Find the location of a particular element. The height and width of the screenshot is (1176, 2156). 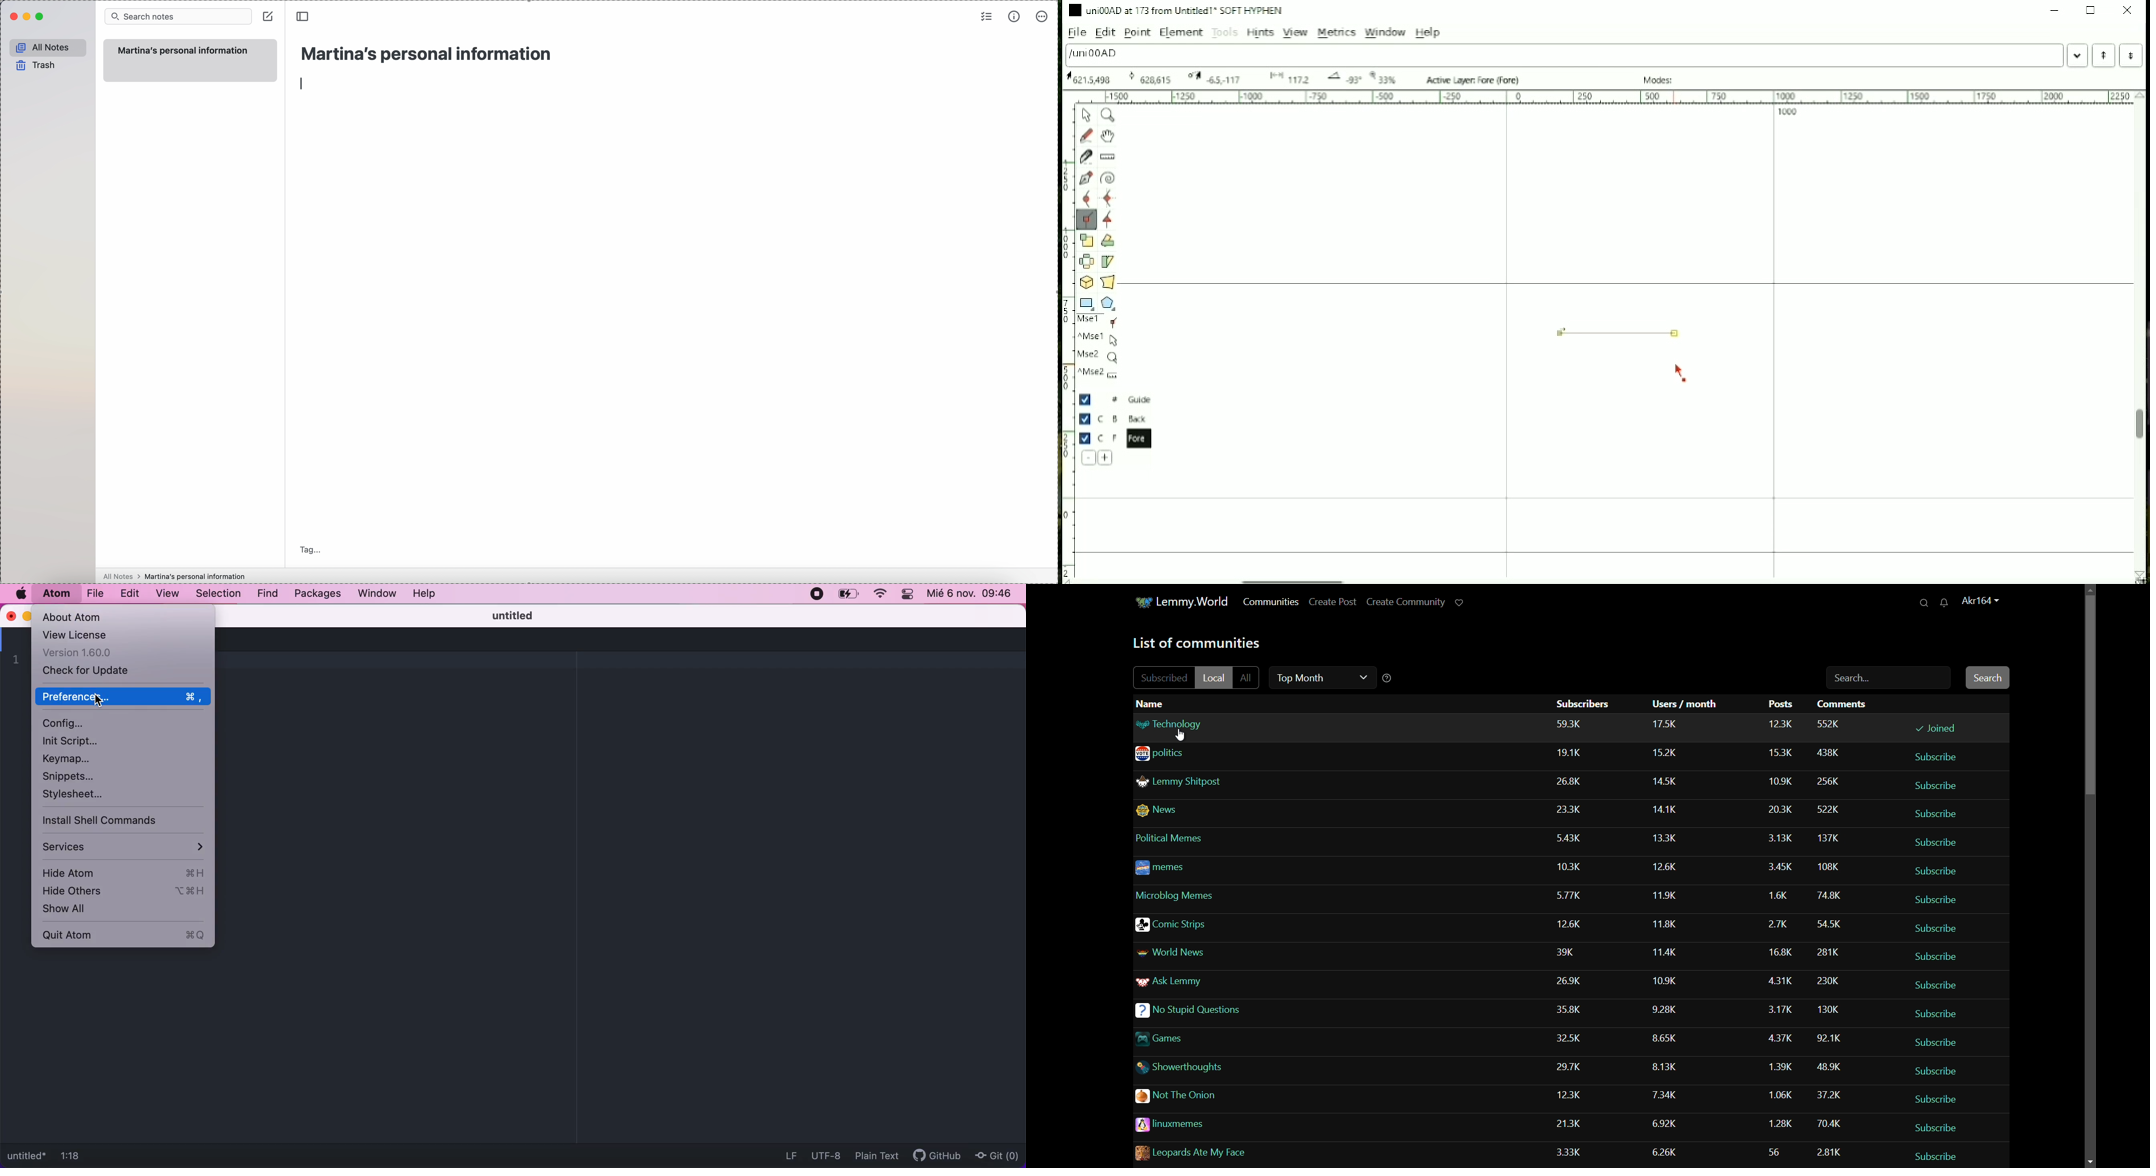

list of communities is located at coordinates (1196, 643).